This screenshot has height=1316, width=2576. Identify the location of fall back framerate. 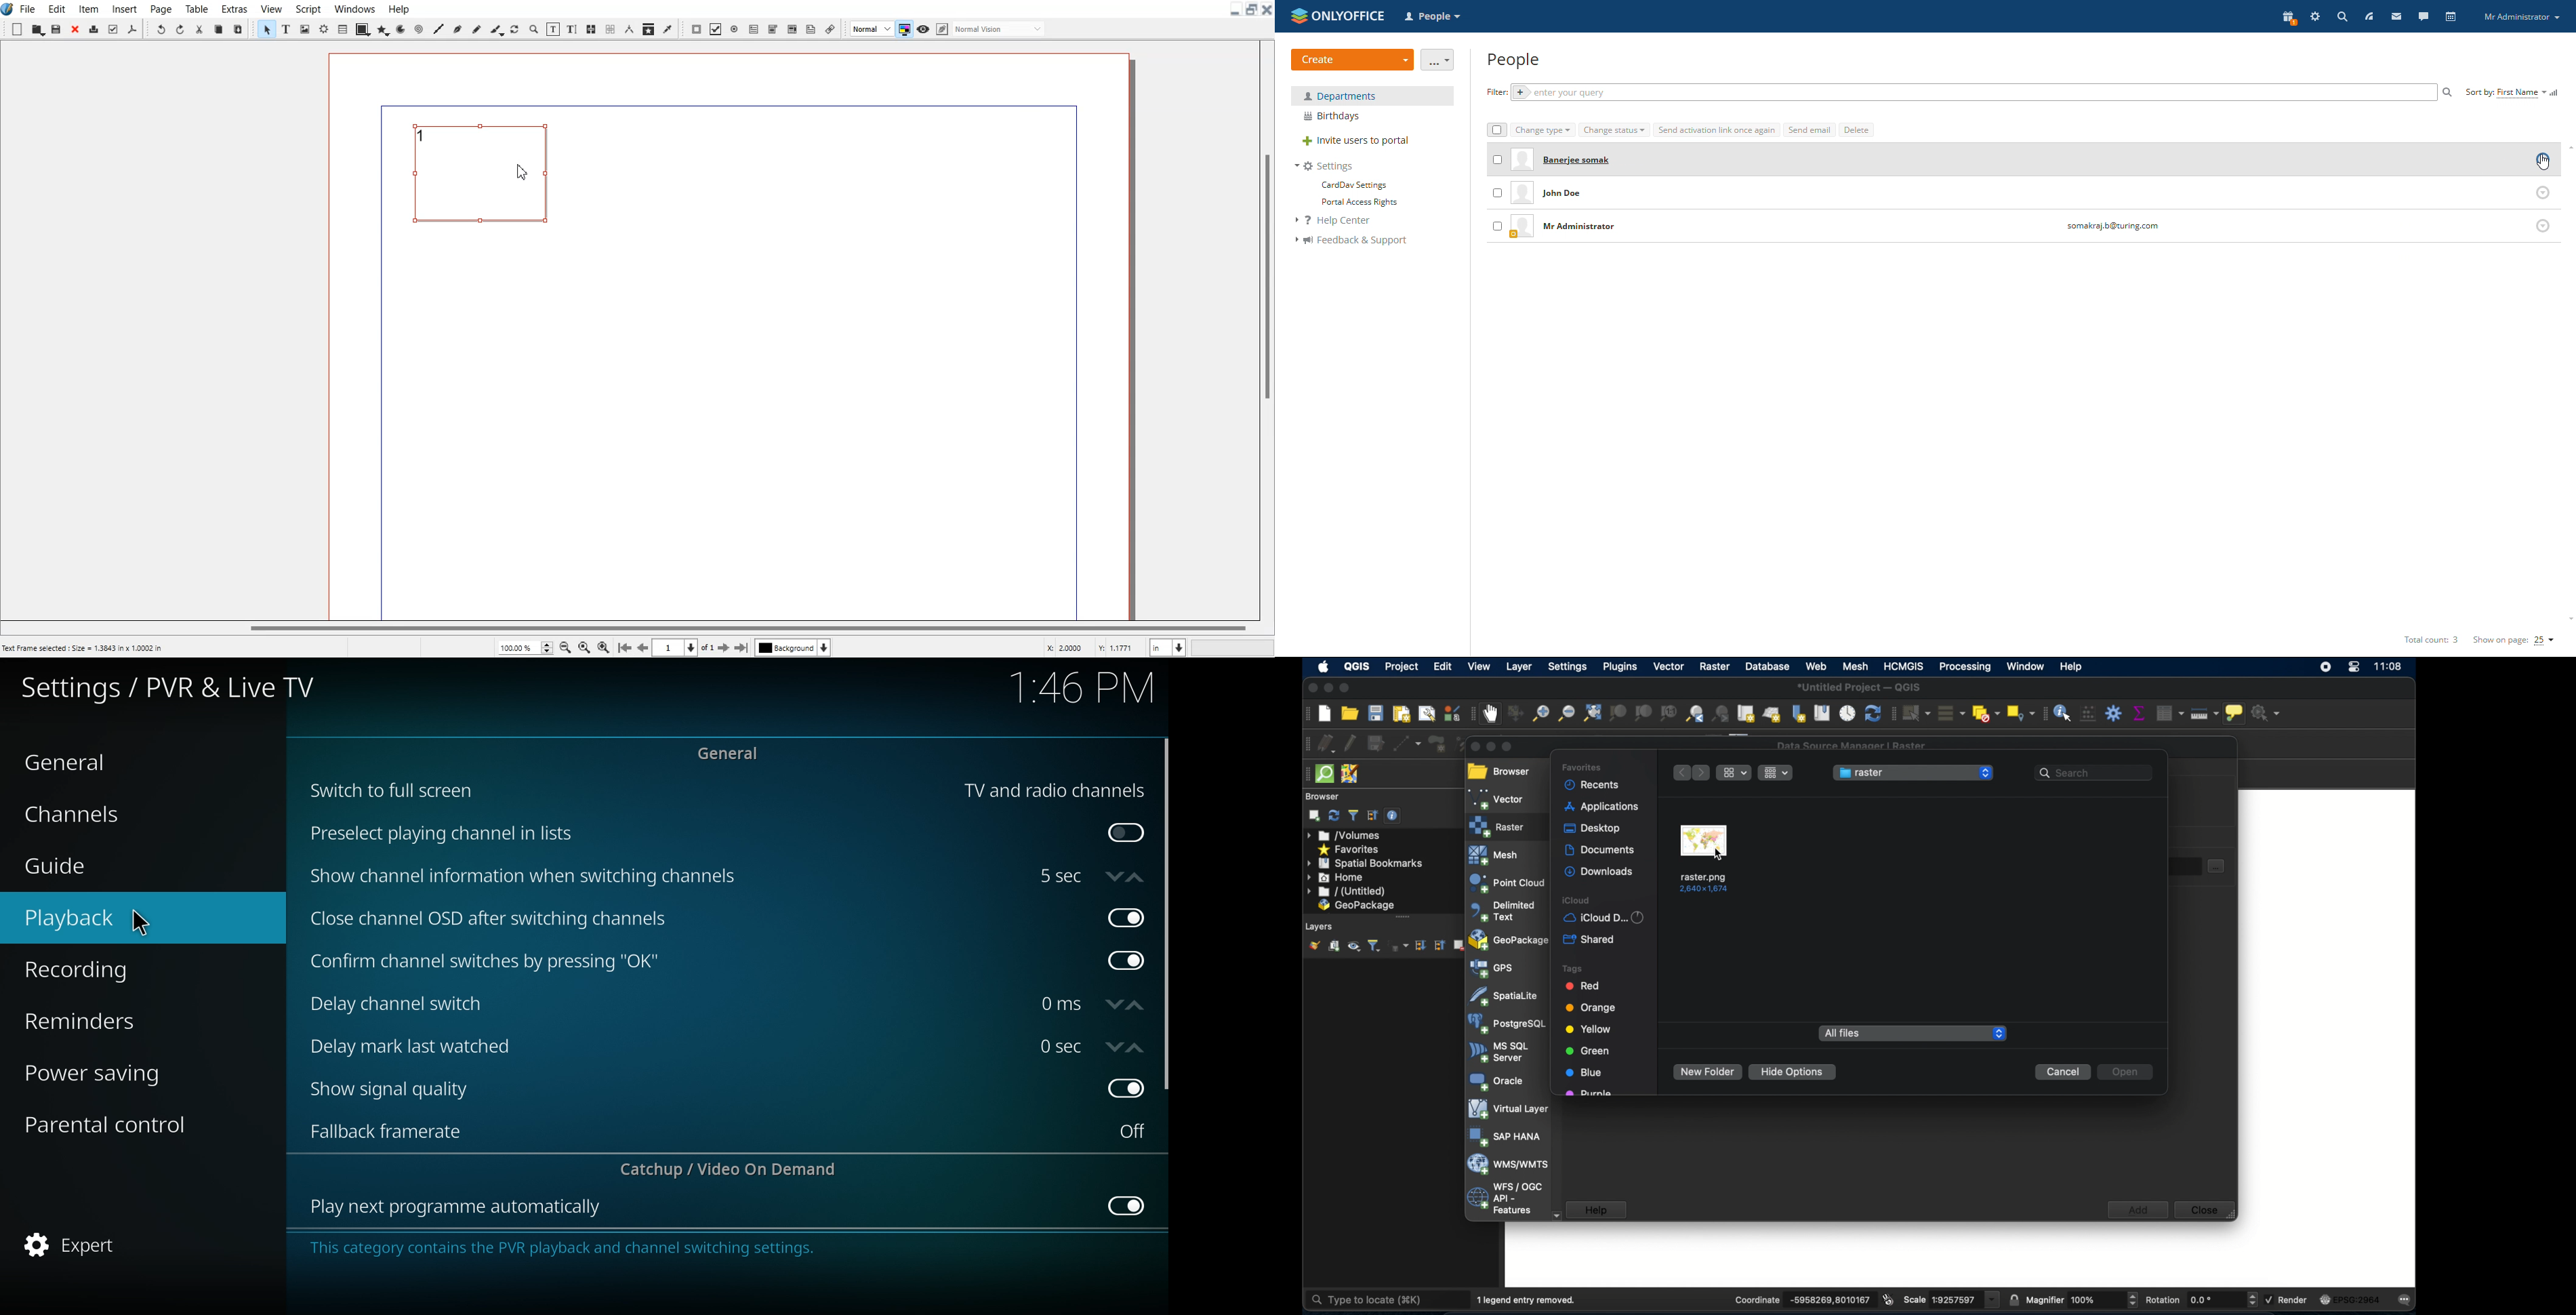
(395, 1130).